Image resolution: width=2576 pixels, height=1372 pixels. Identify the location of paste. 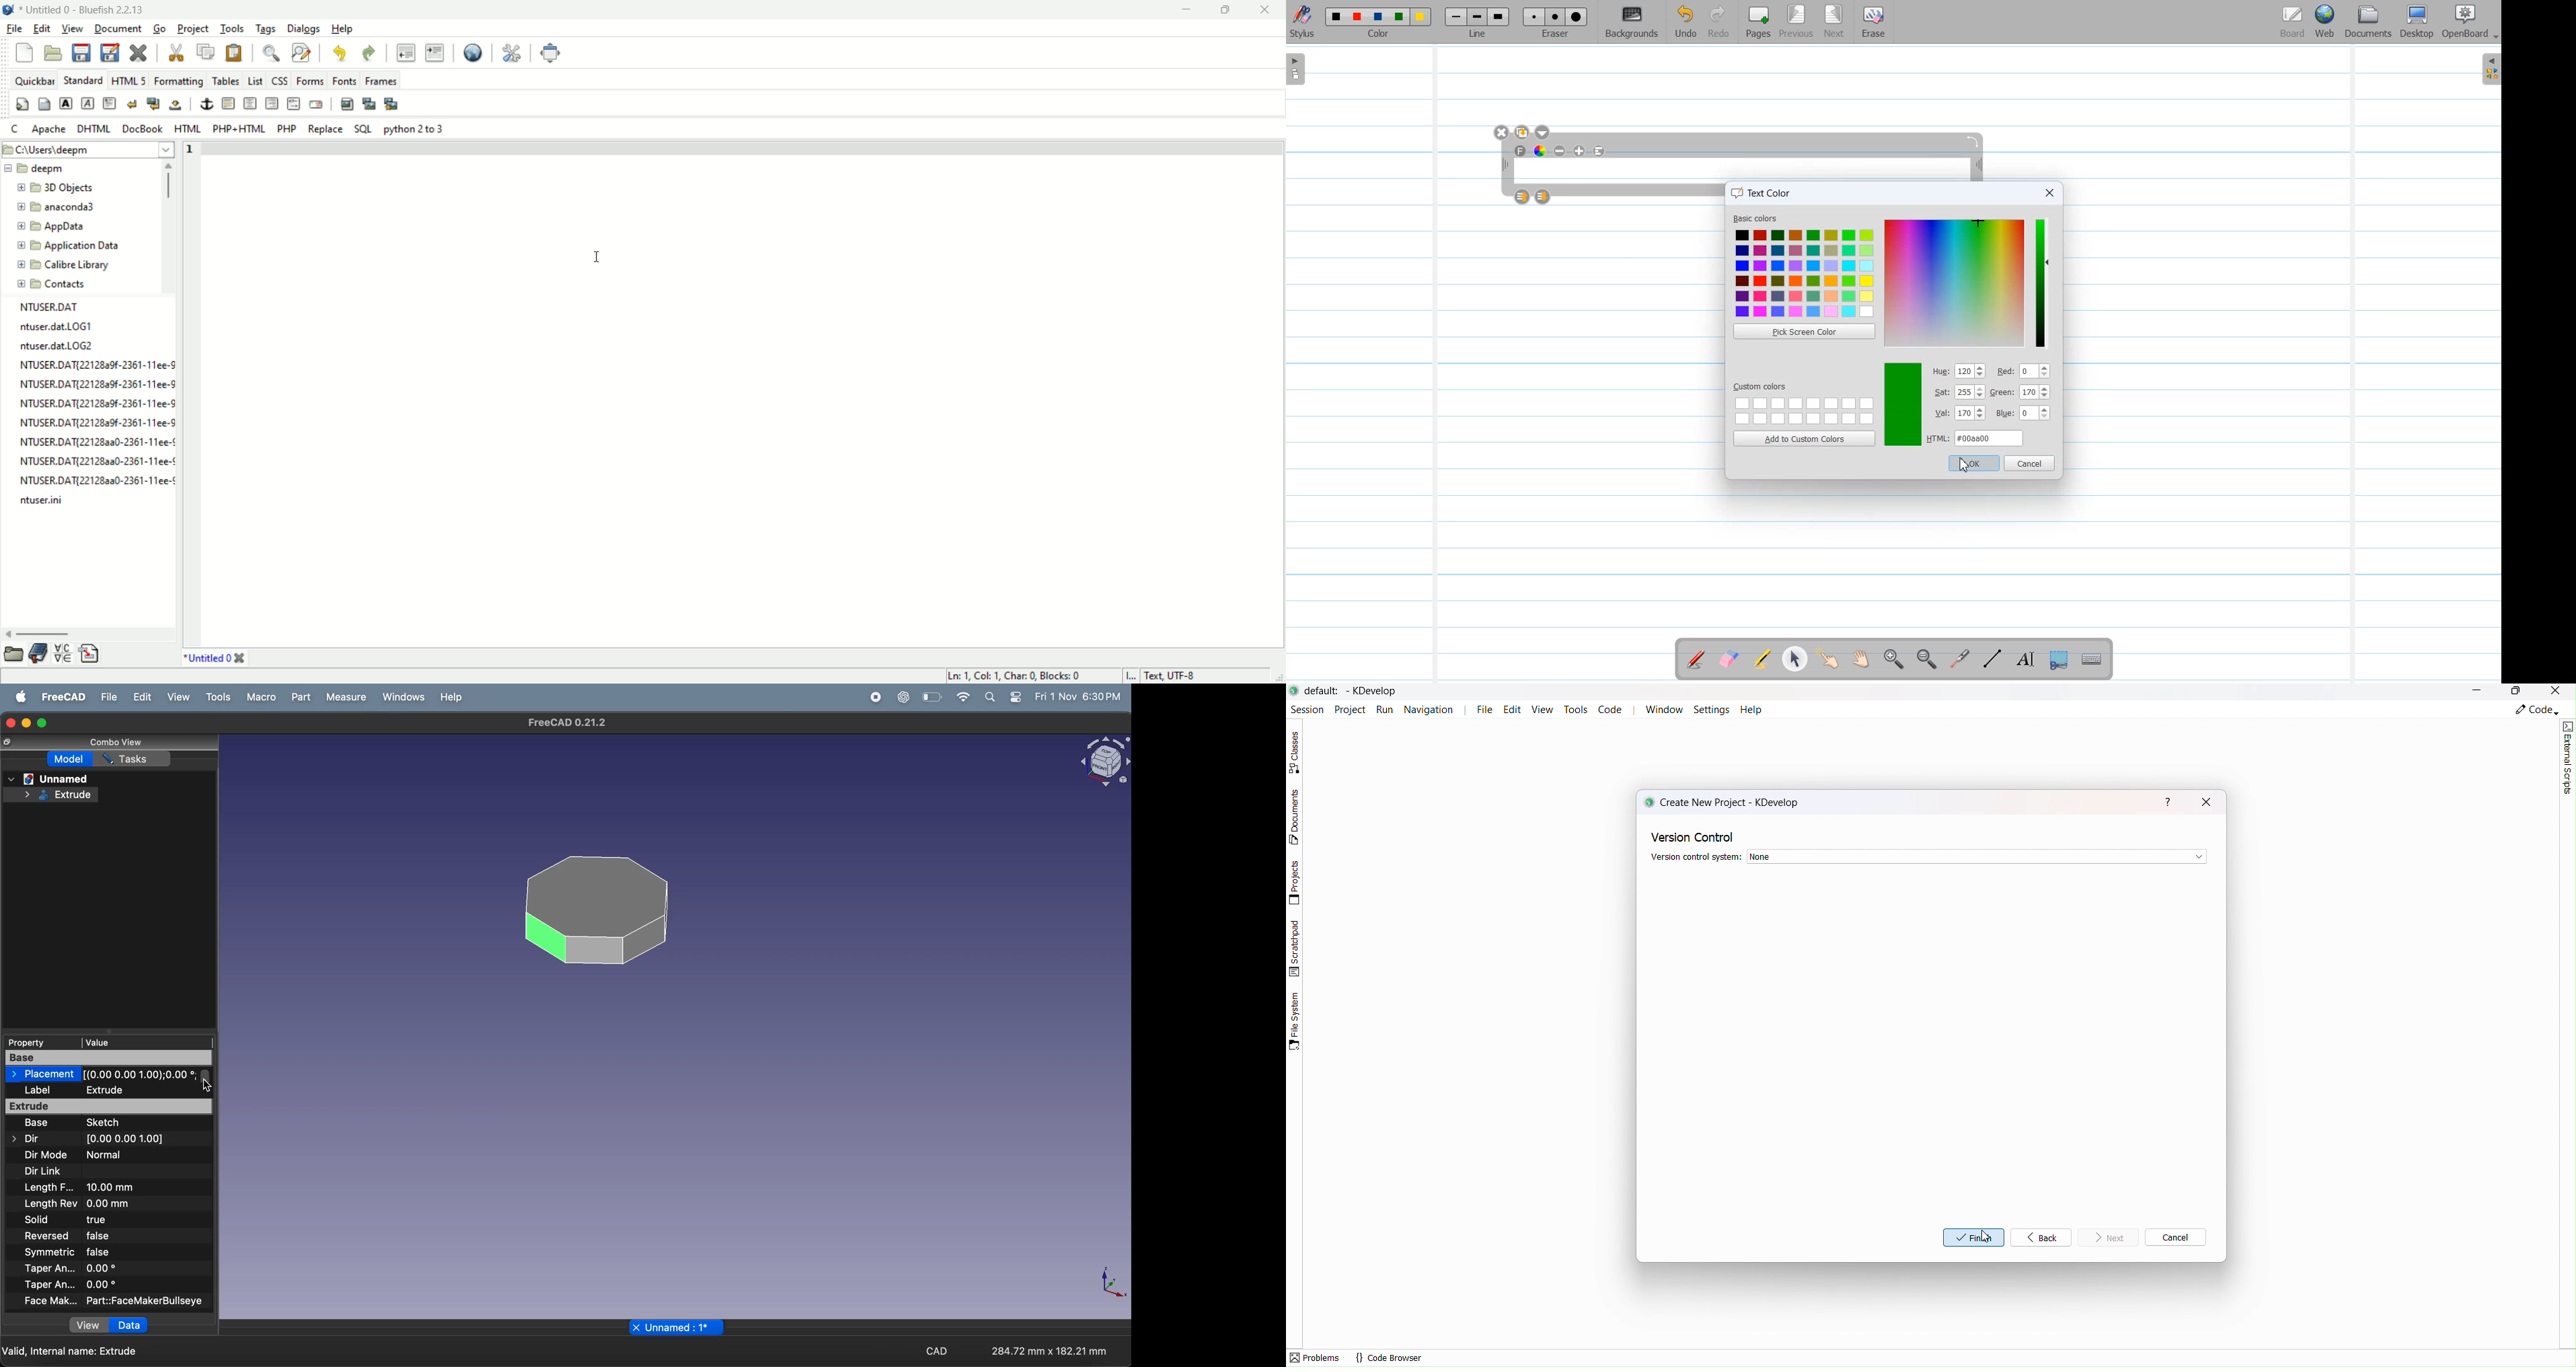
(234, 52).